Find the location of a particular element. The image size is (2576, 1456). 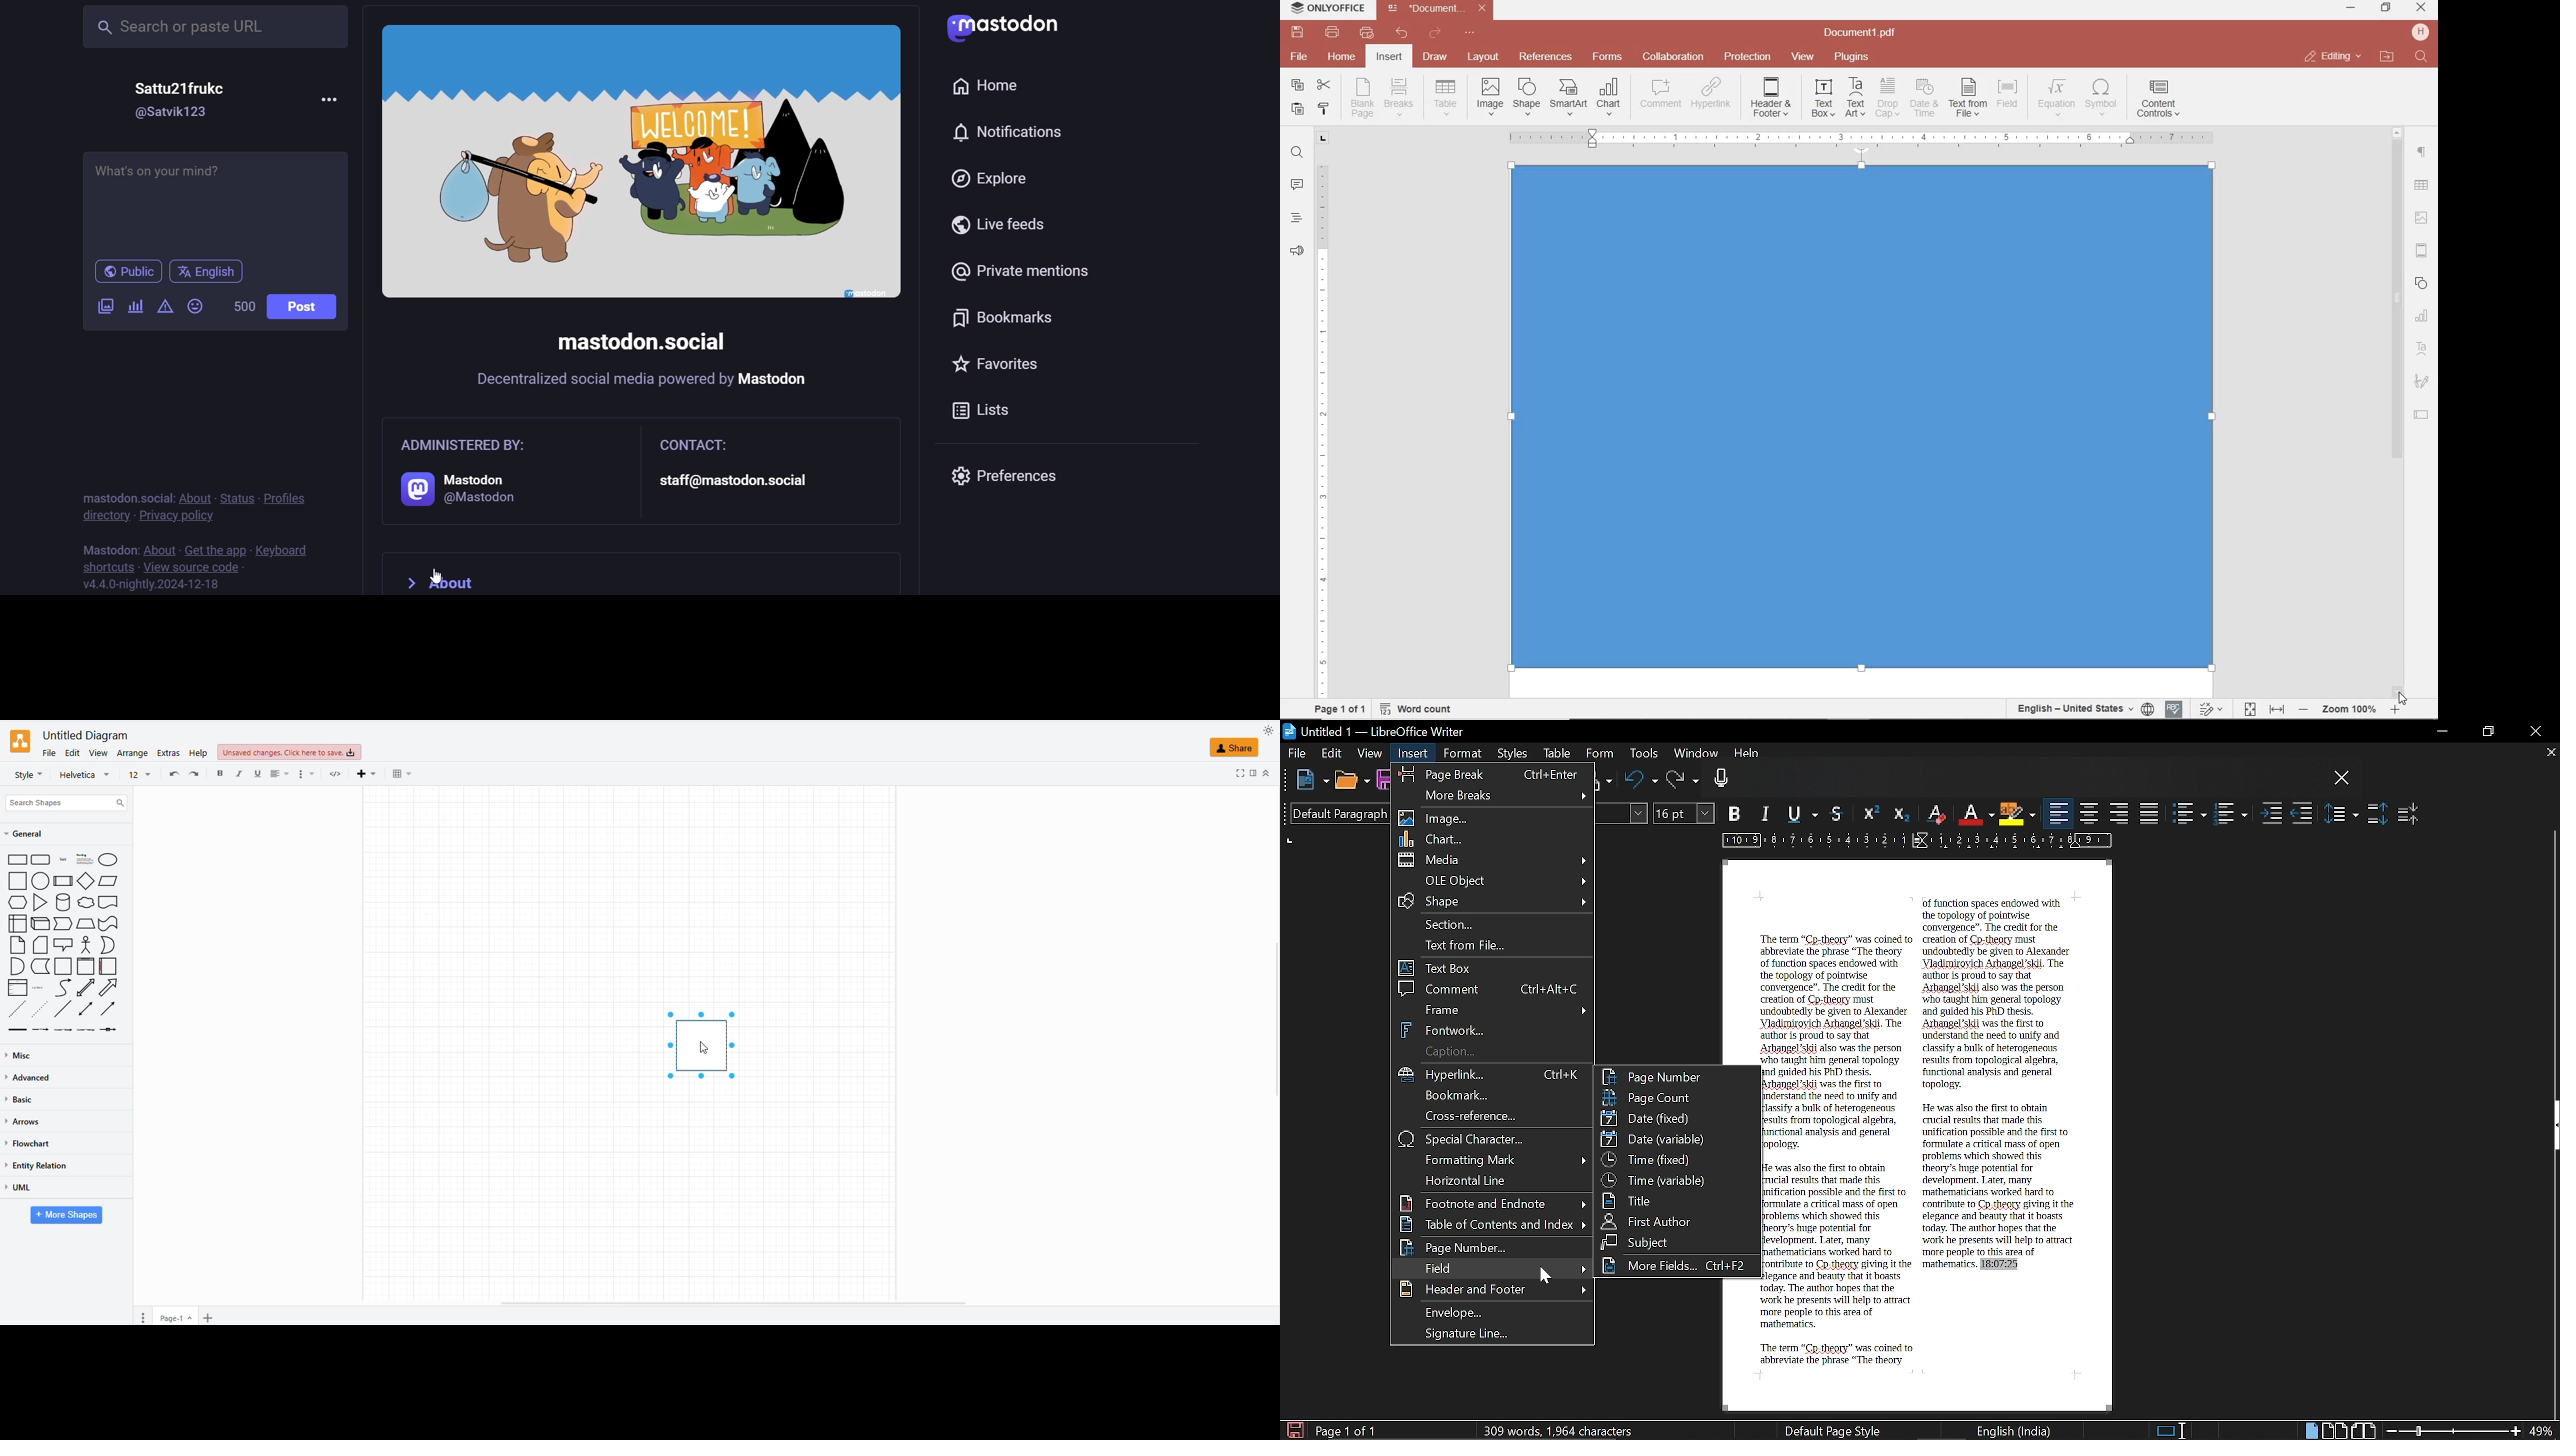

status is located at coordinates (234, 497).